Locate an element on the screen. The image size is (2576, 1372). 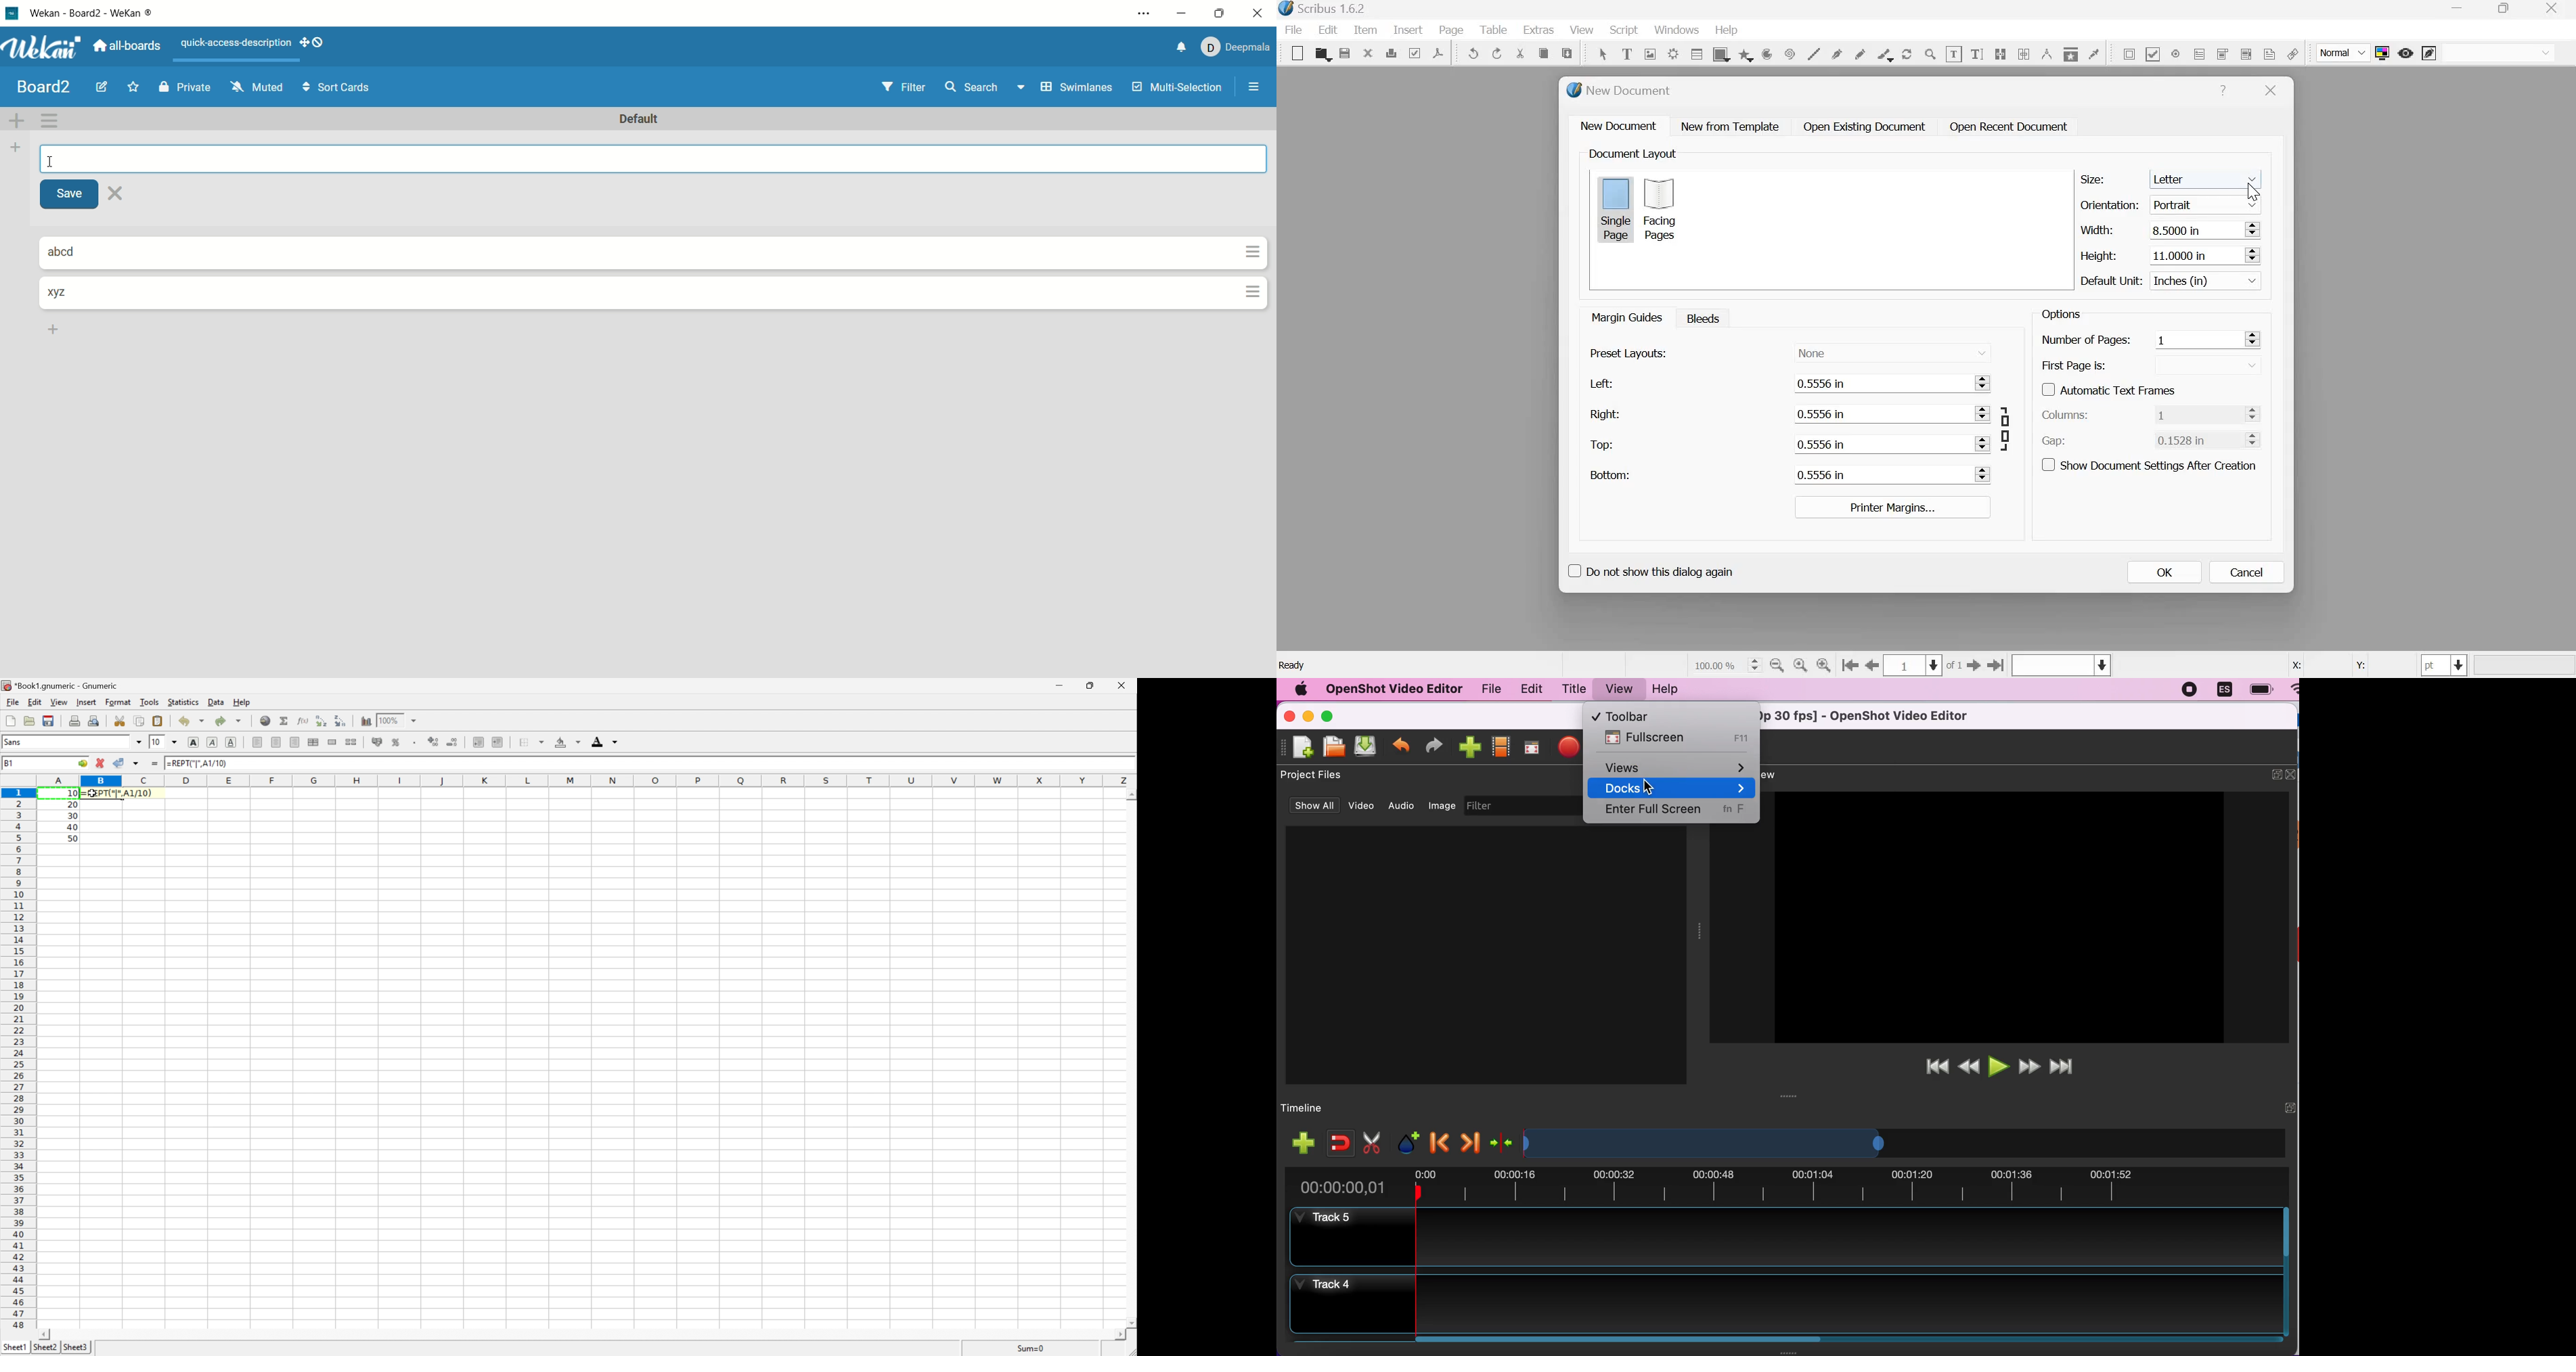
Open a file is located at coordinates (29, 721).